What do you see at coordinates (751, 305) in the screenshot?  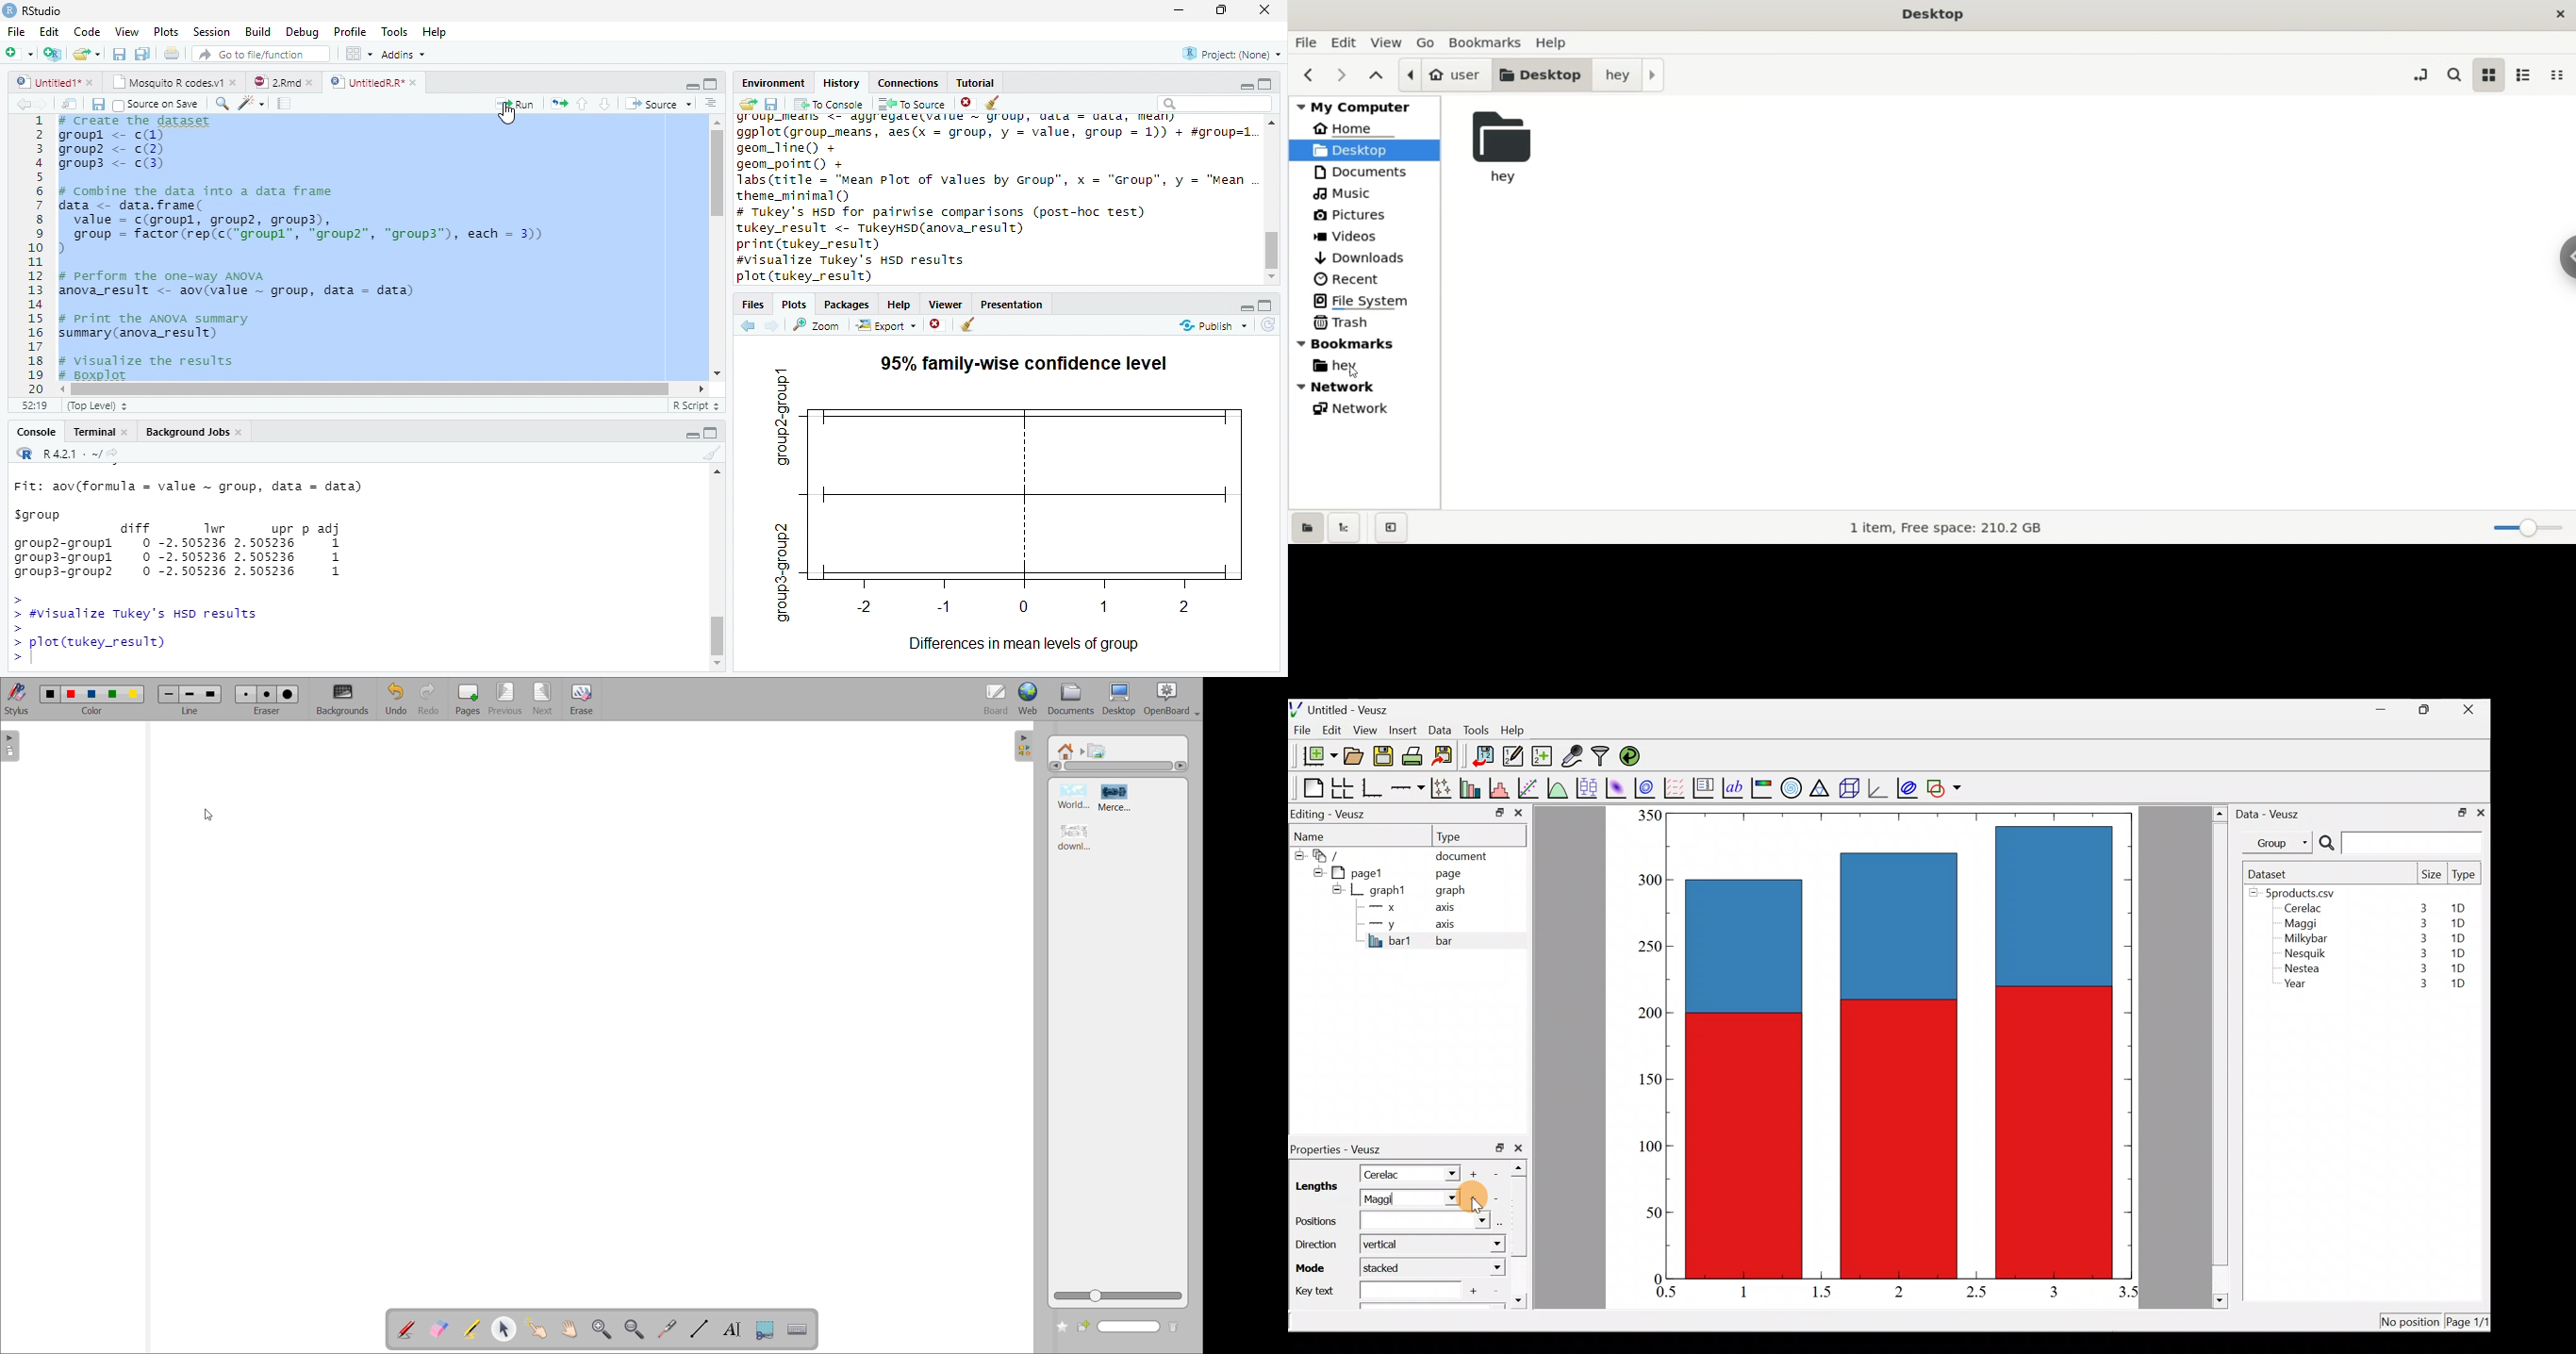 I see `Files` at bounding box center [751, 305].